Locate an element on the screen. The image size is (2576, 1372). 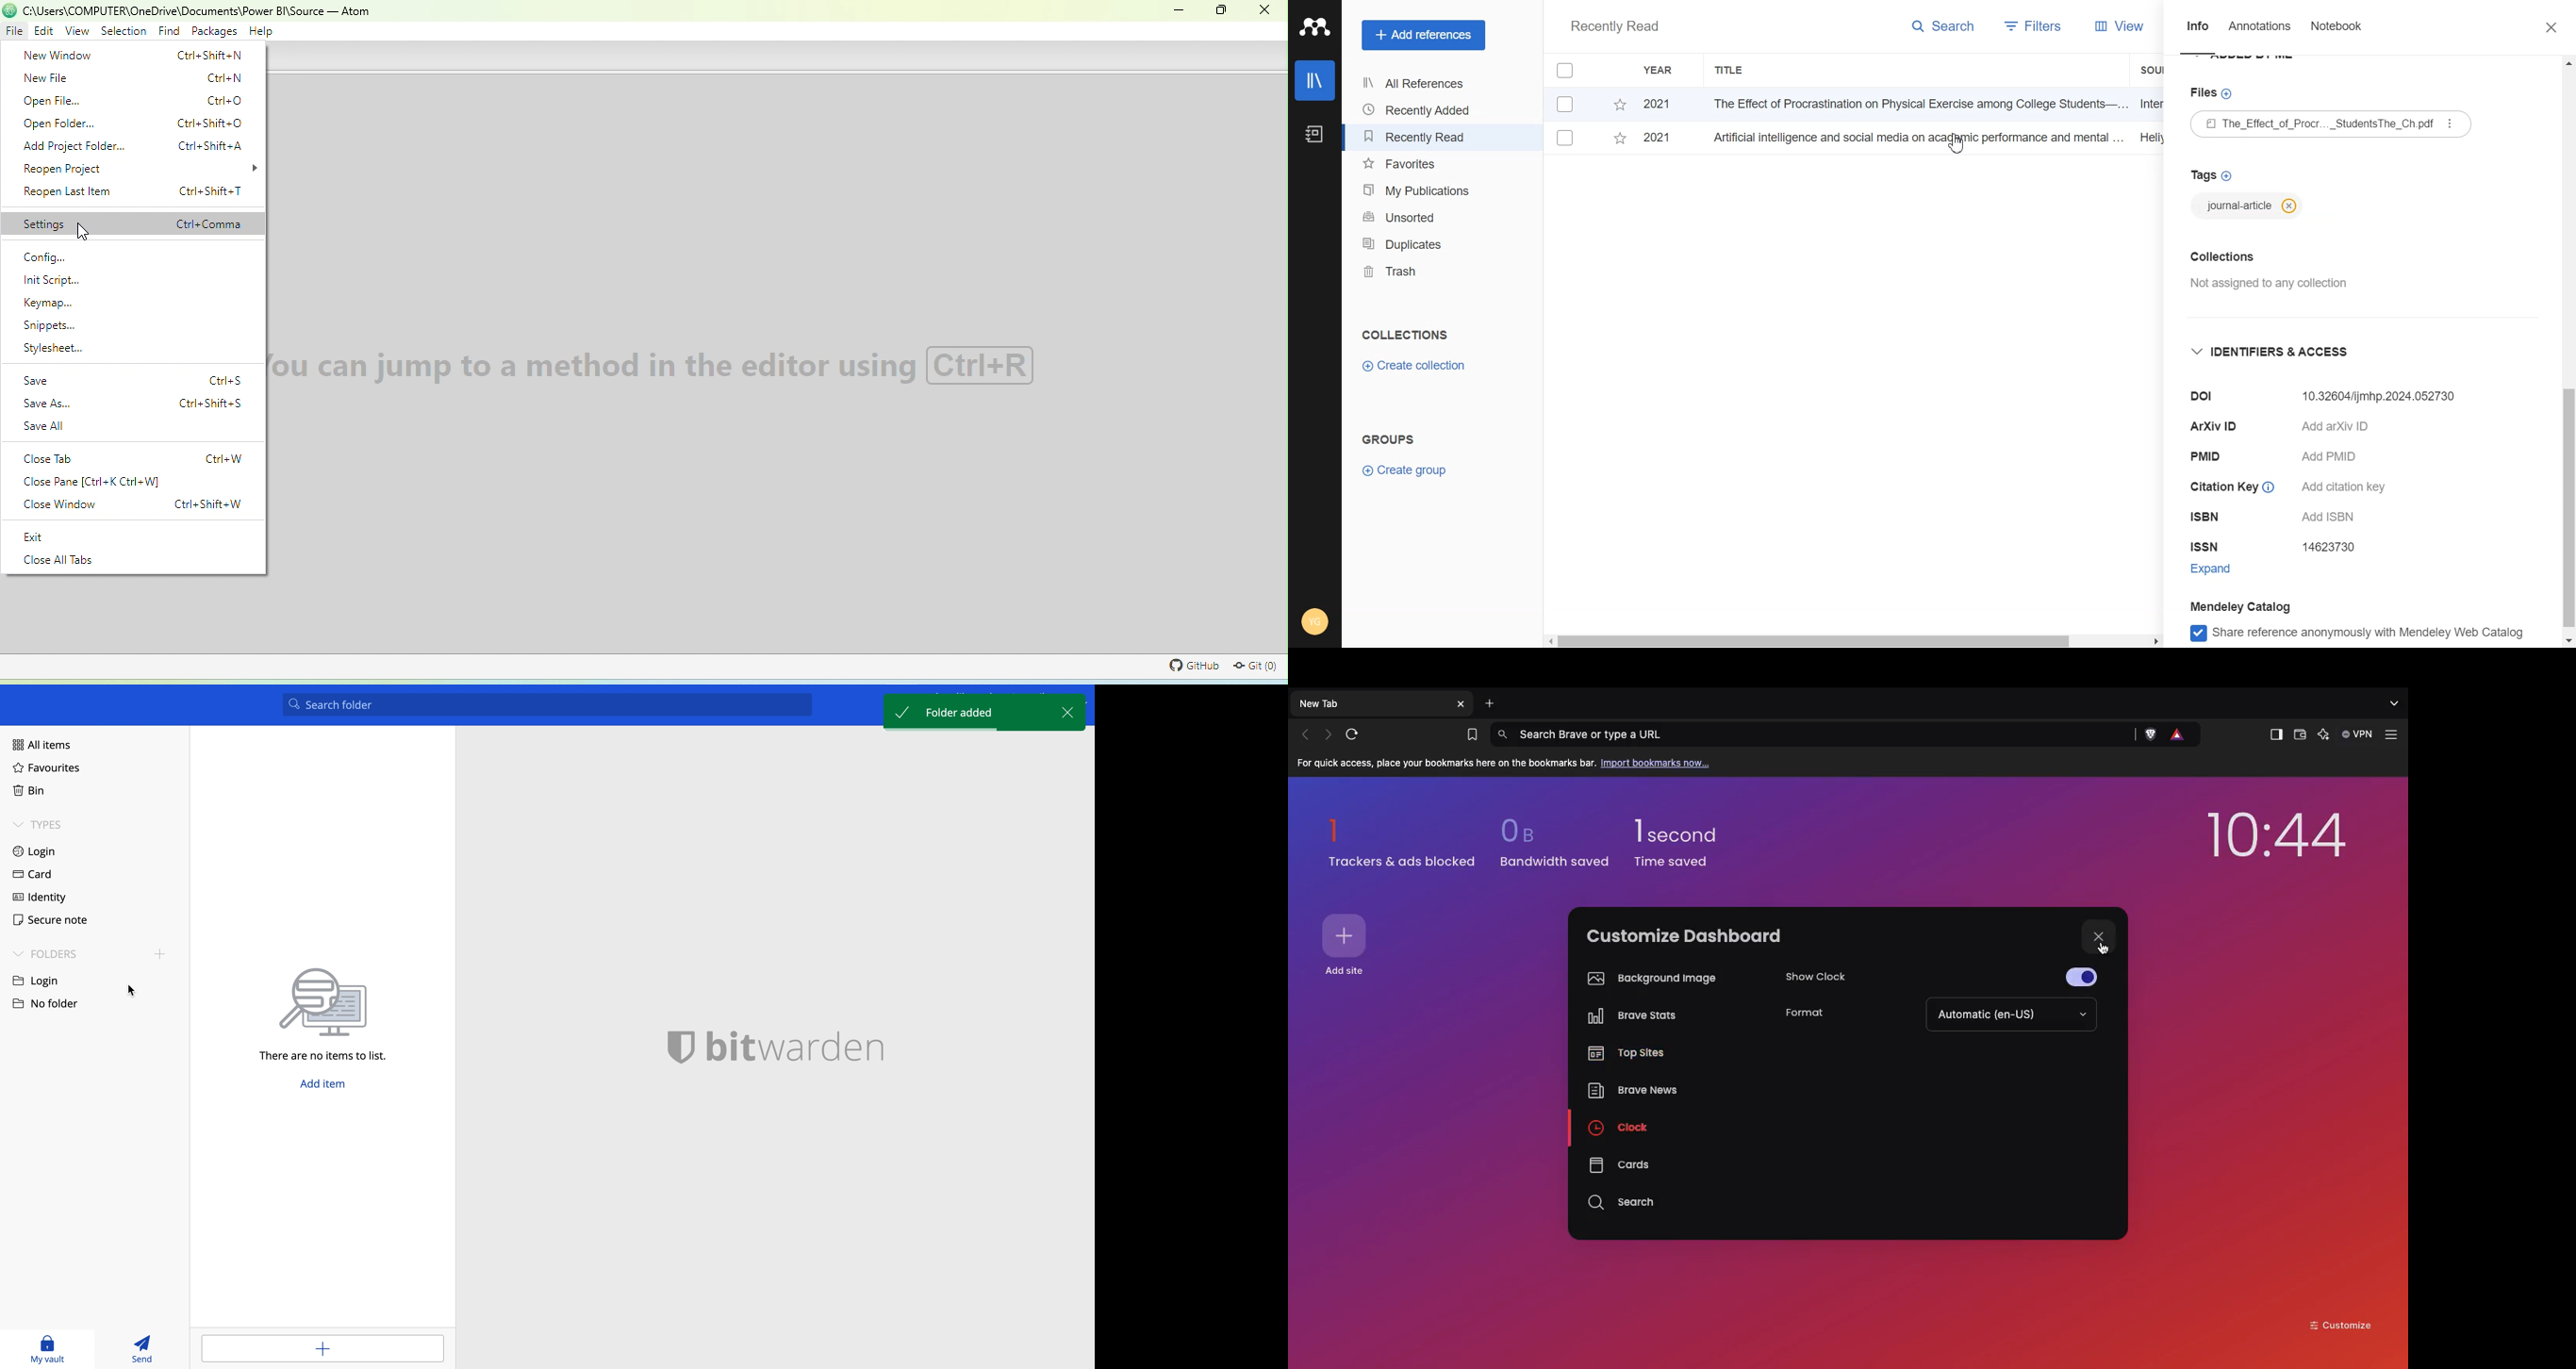
view menu is located at coordinates (77, 31).